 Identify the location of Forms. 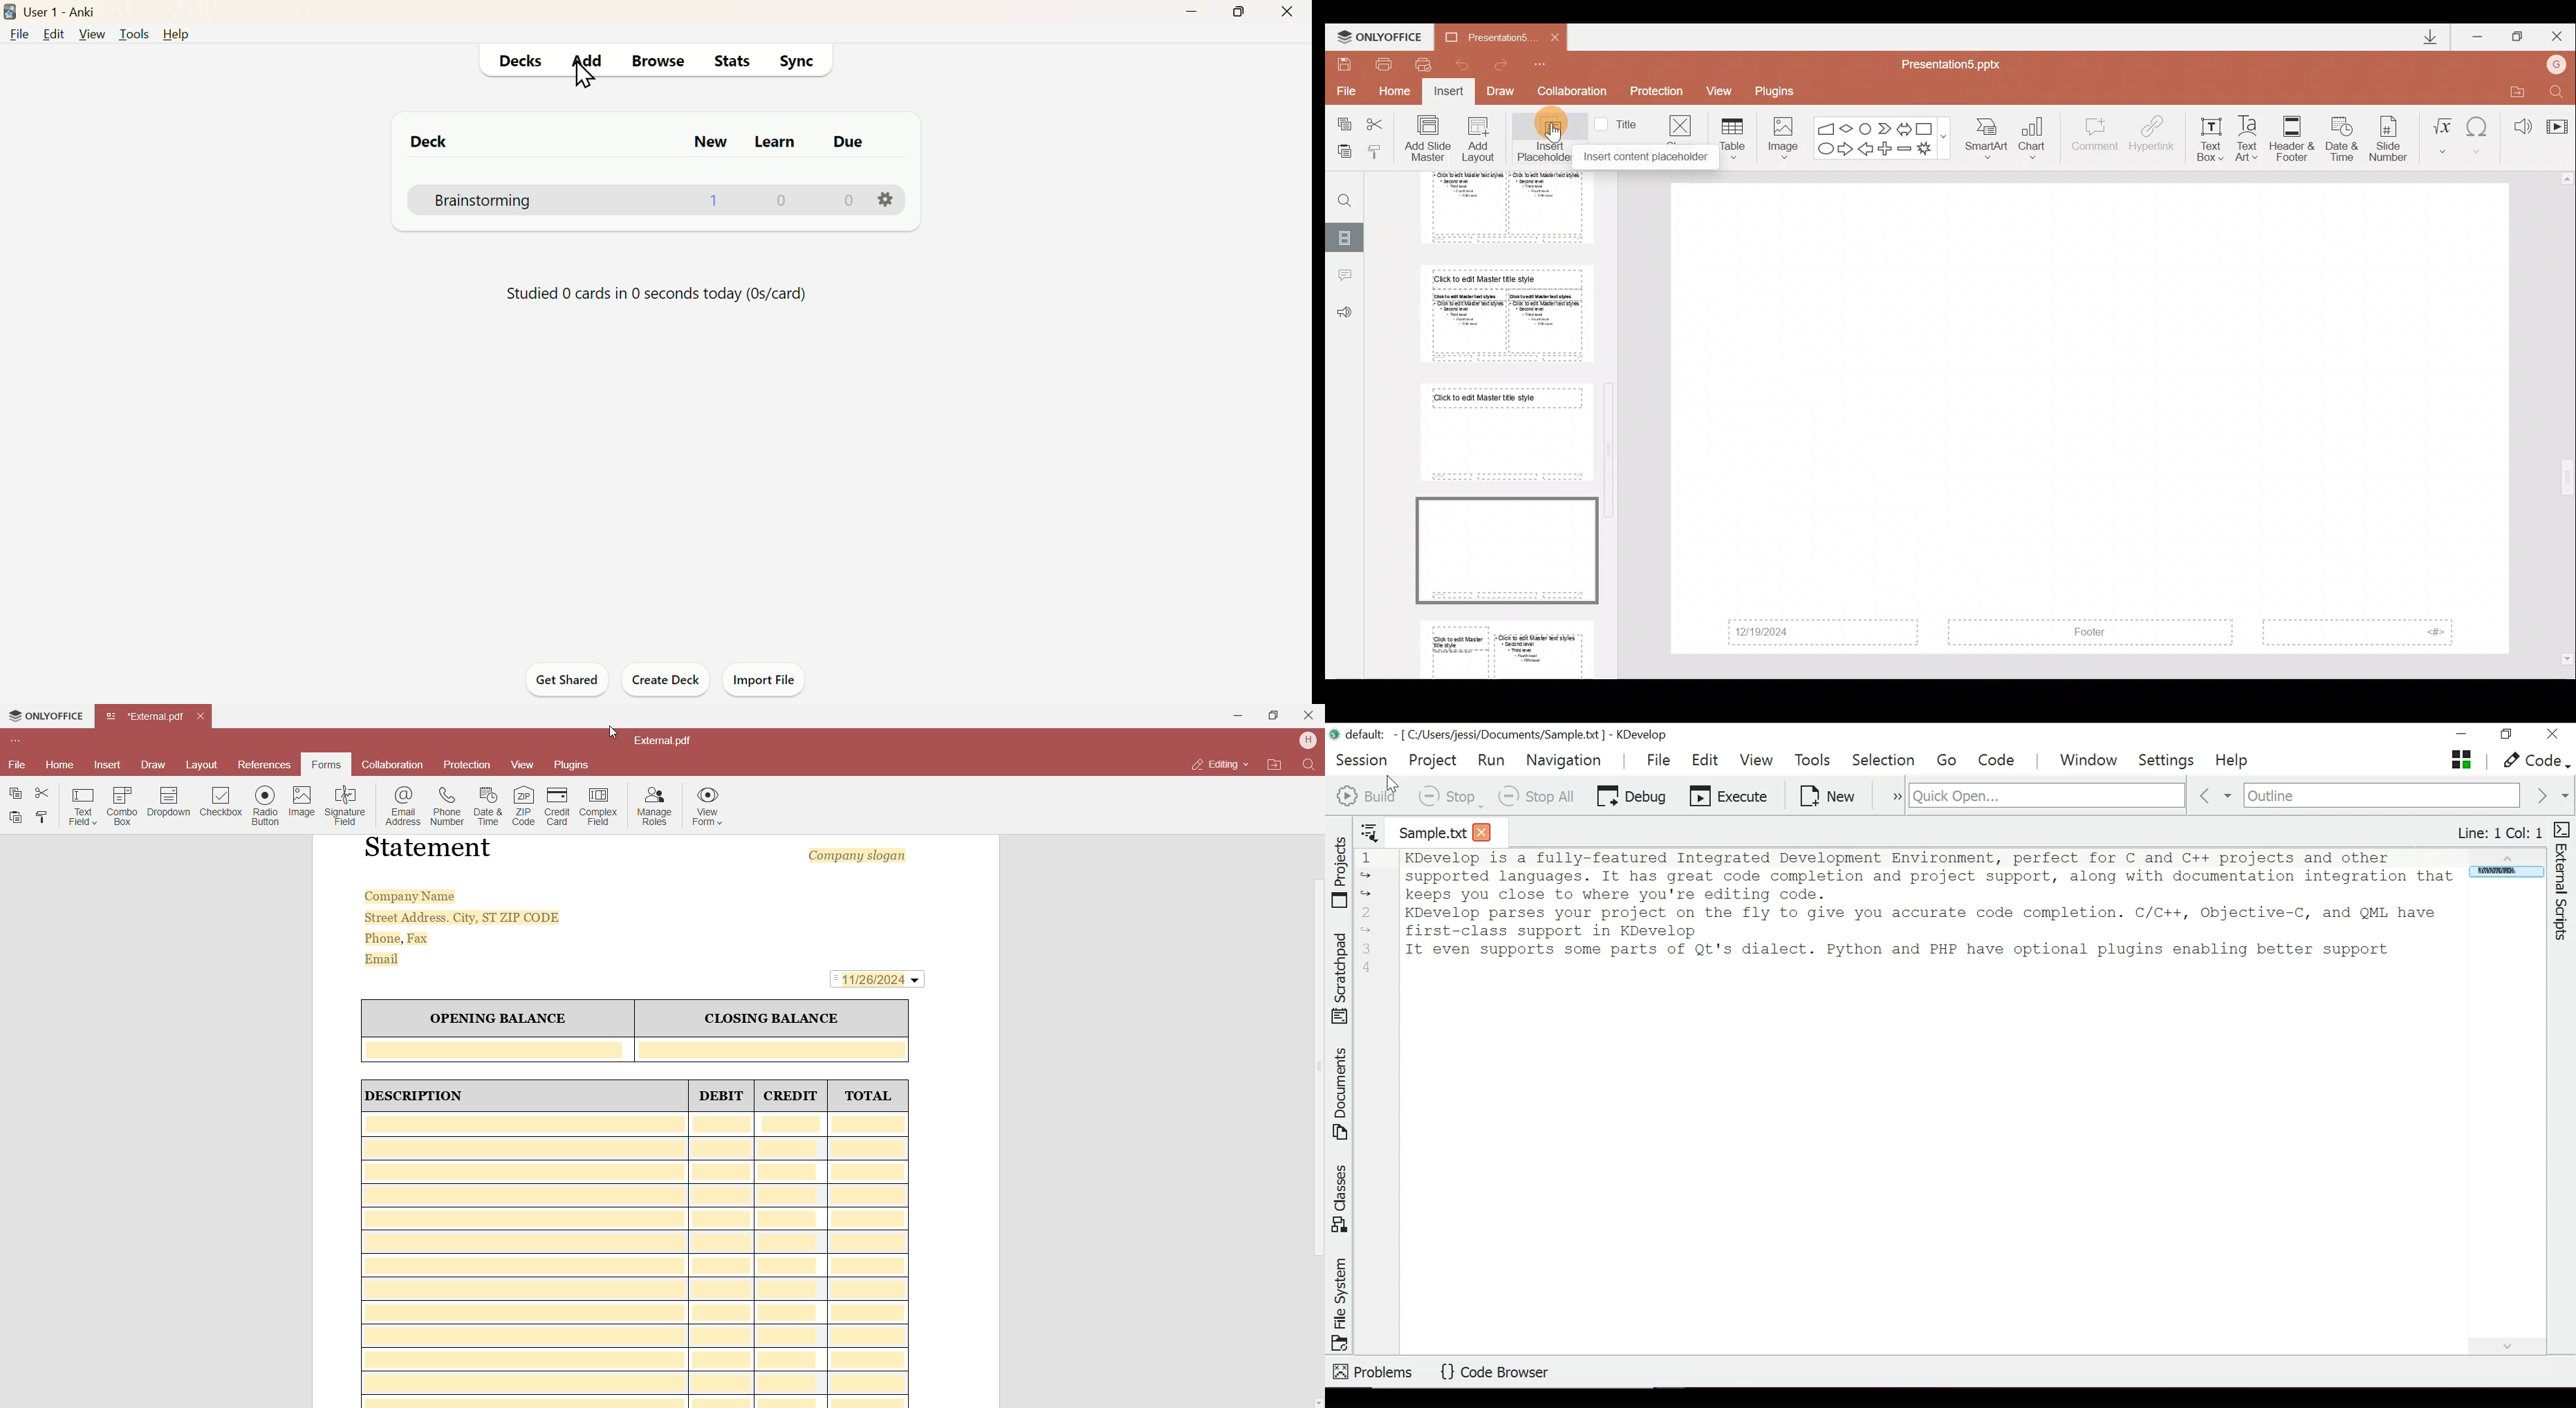
(326, 764).